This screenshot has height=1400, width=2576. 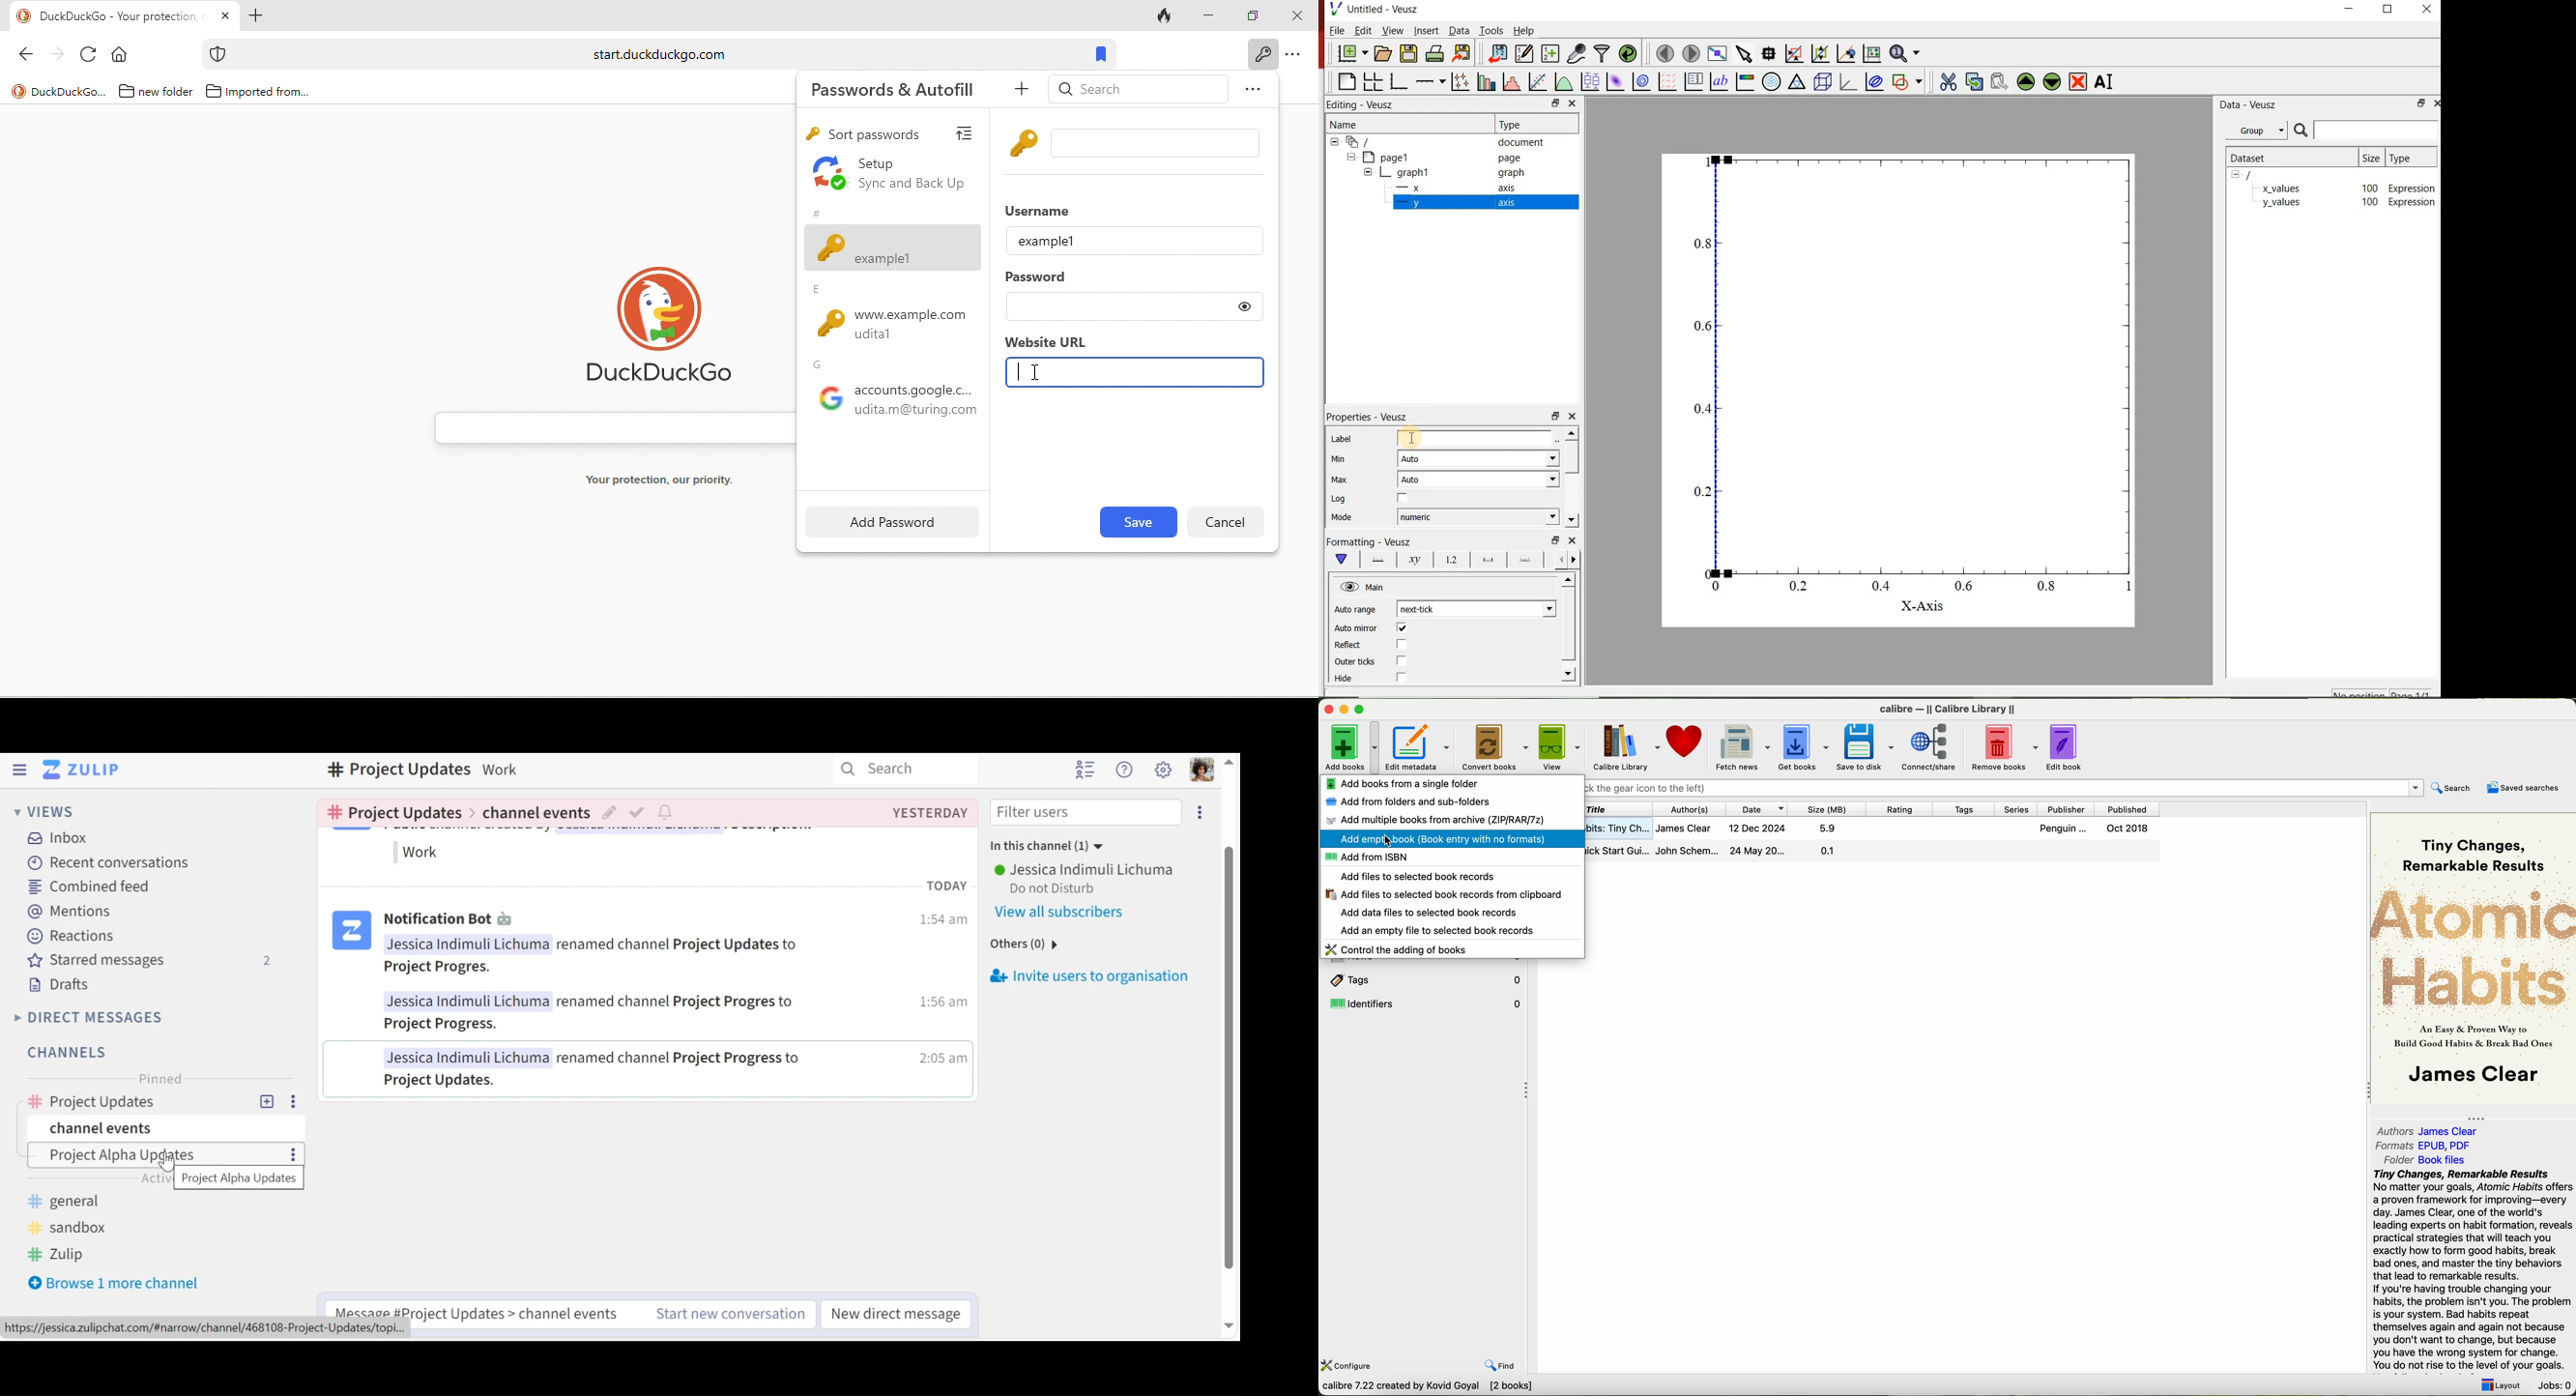 I want to click on 2:05am |, so click(x=943, y=1062).